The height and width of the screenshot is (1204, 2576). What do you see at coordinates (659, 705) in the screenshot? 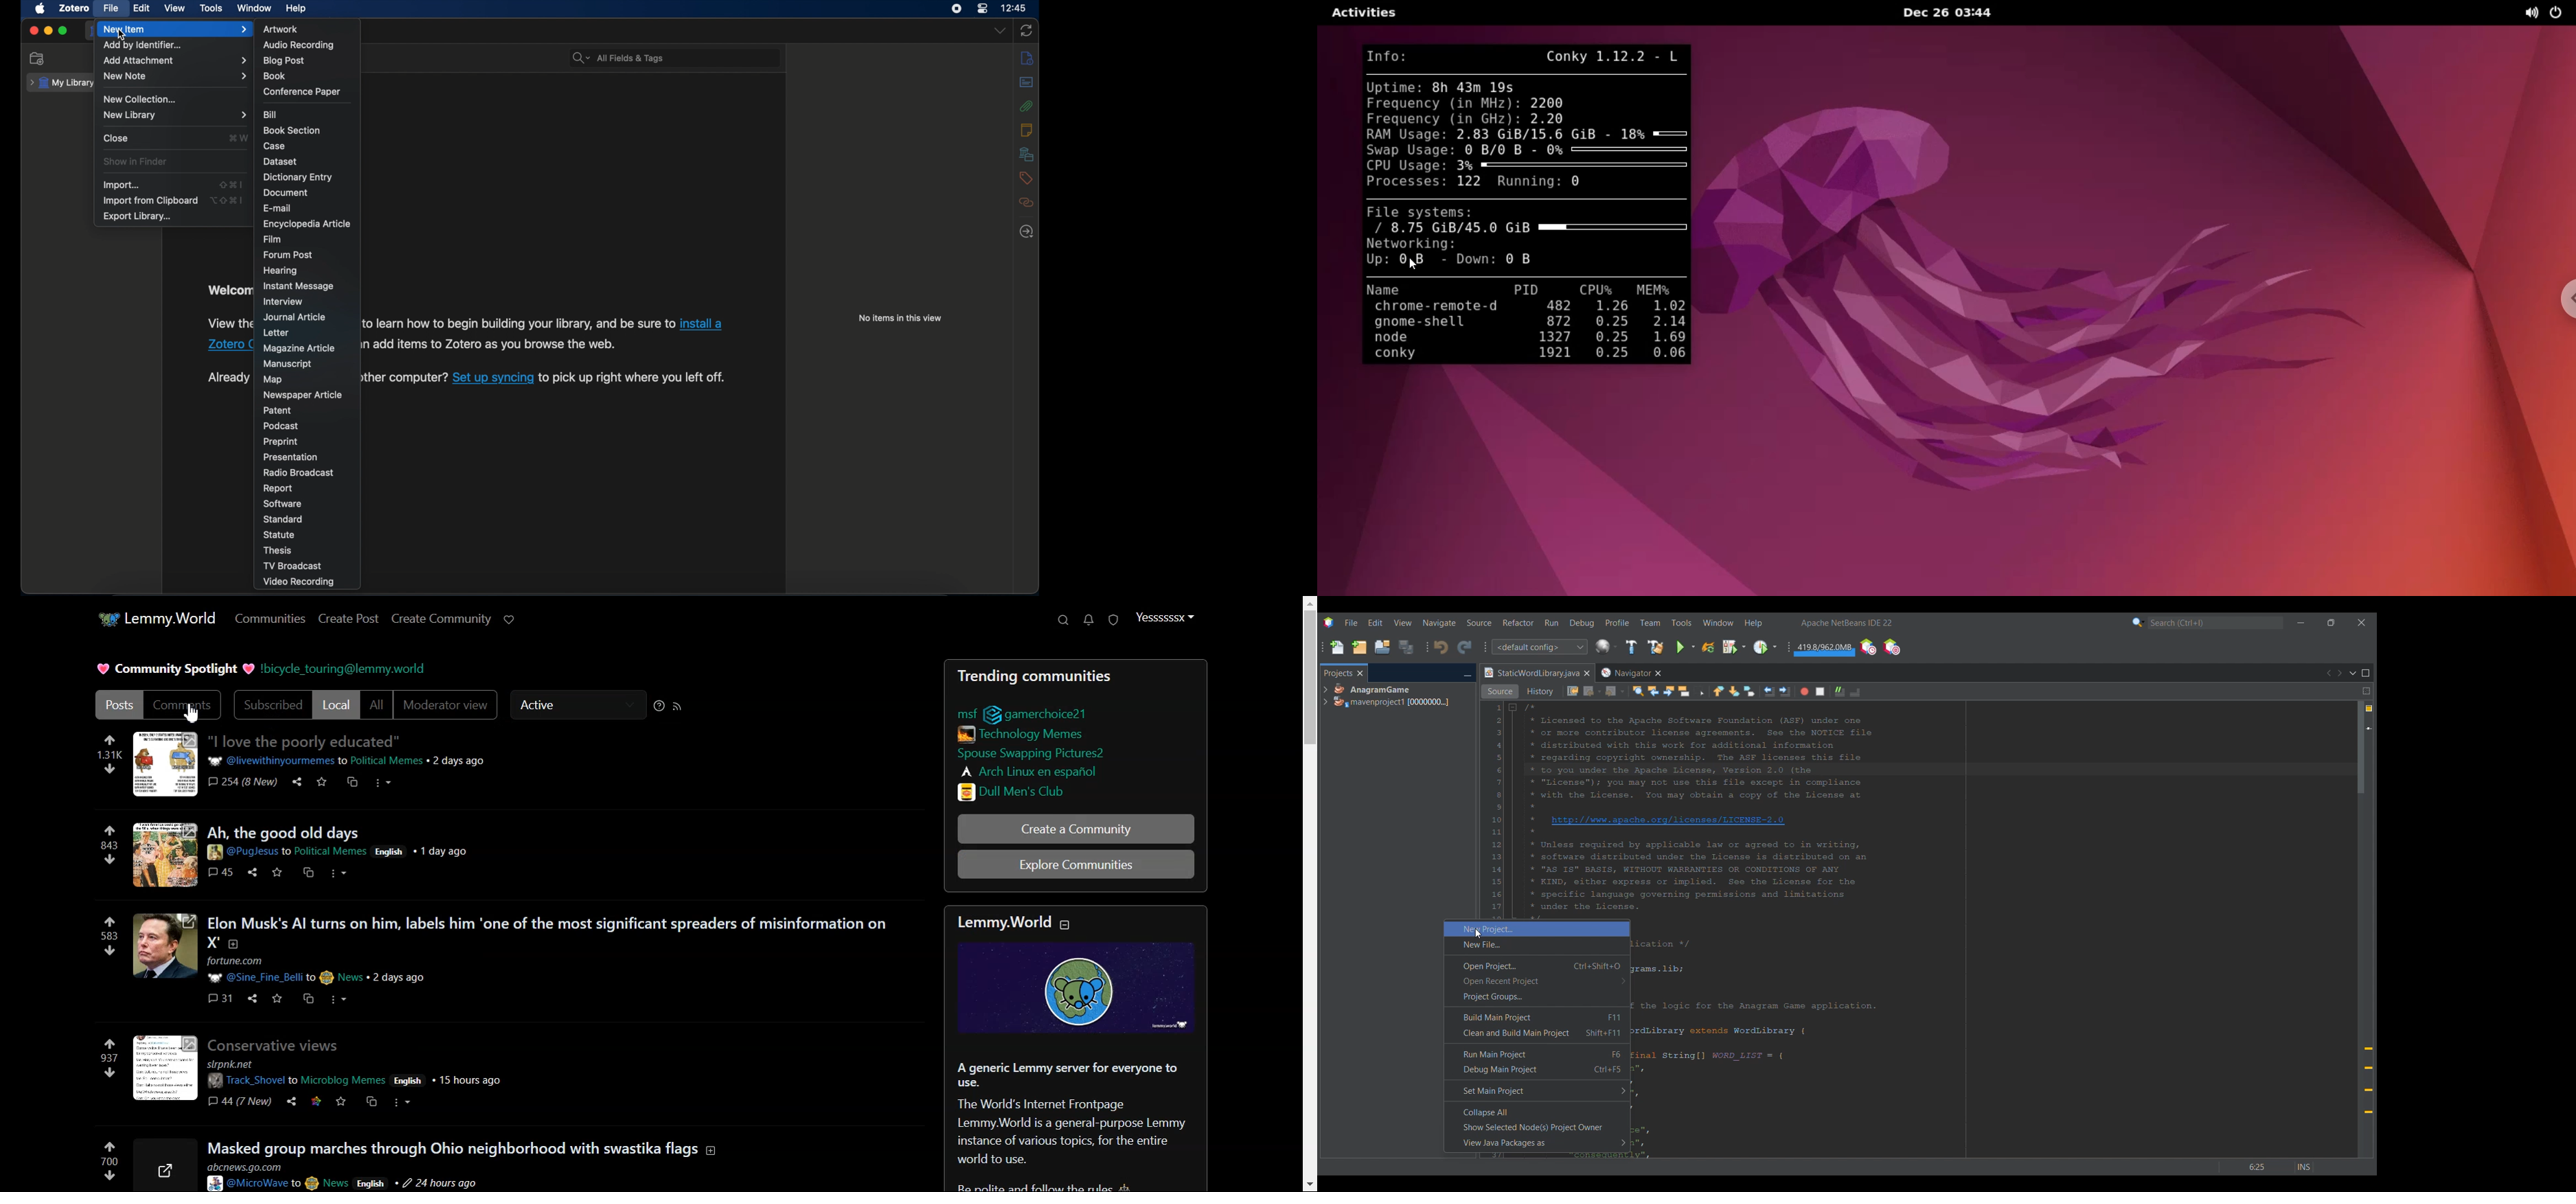
I see `Sorting help` at bounding box center [659, 705].